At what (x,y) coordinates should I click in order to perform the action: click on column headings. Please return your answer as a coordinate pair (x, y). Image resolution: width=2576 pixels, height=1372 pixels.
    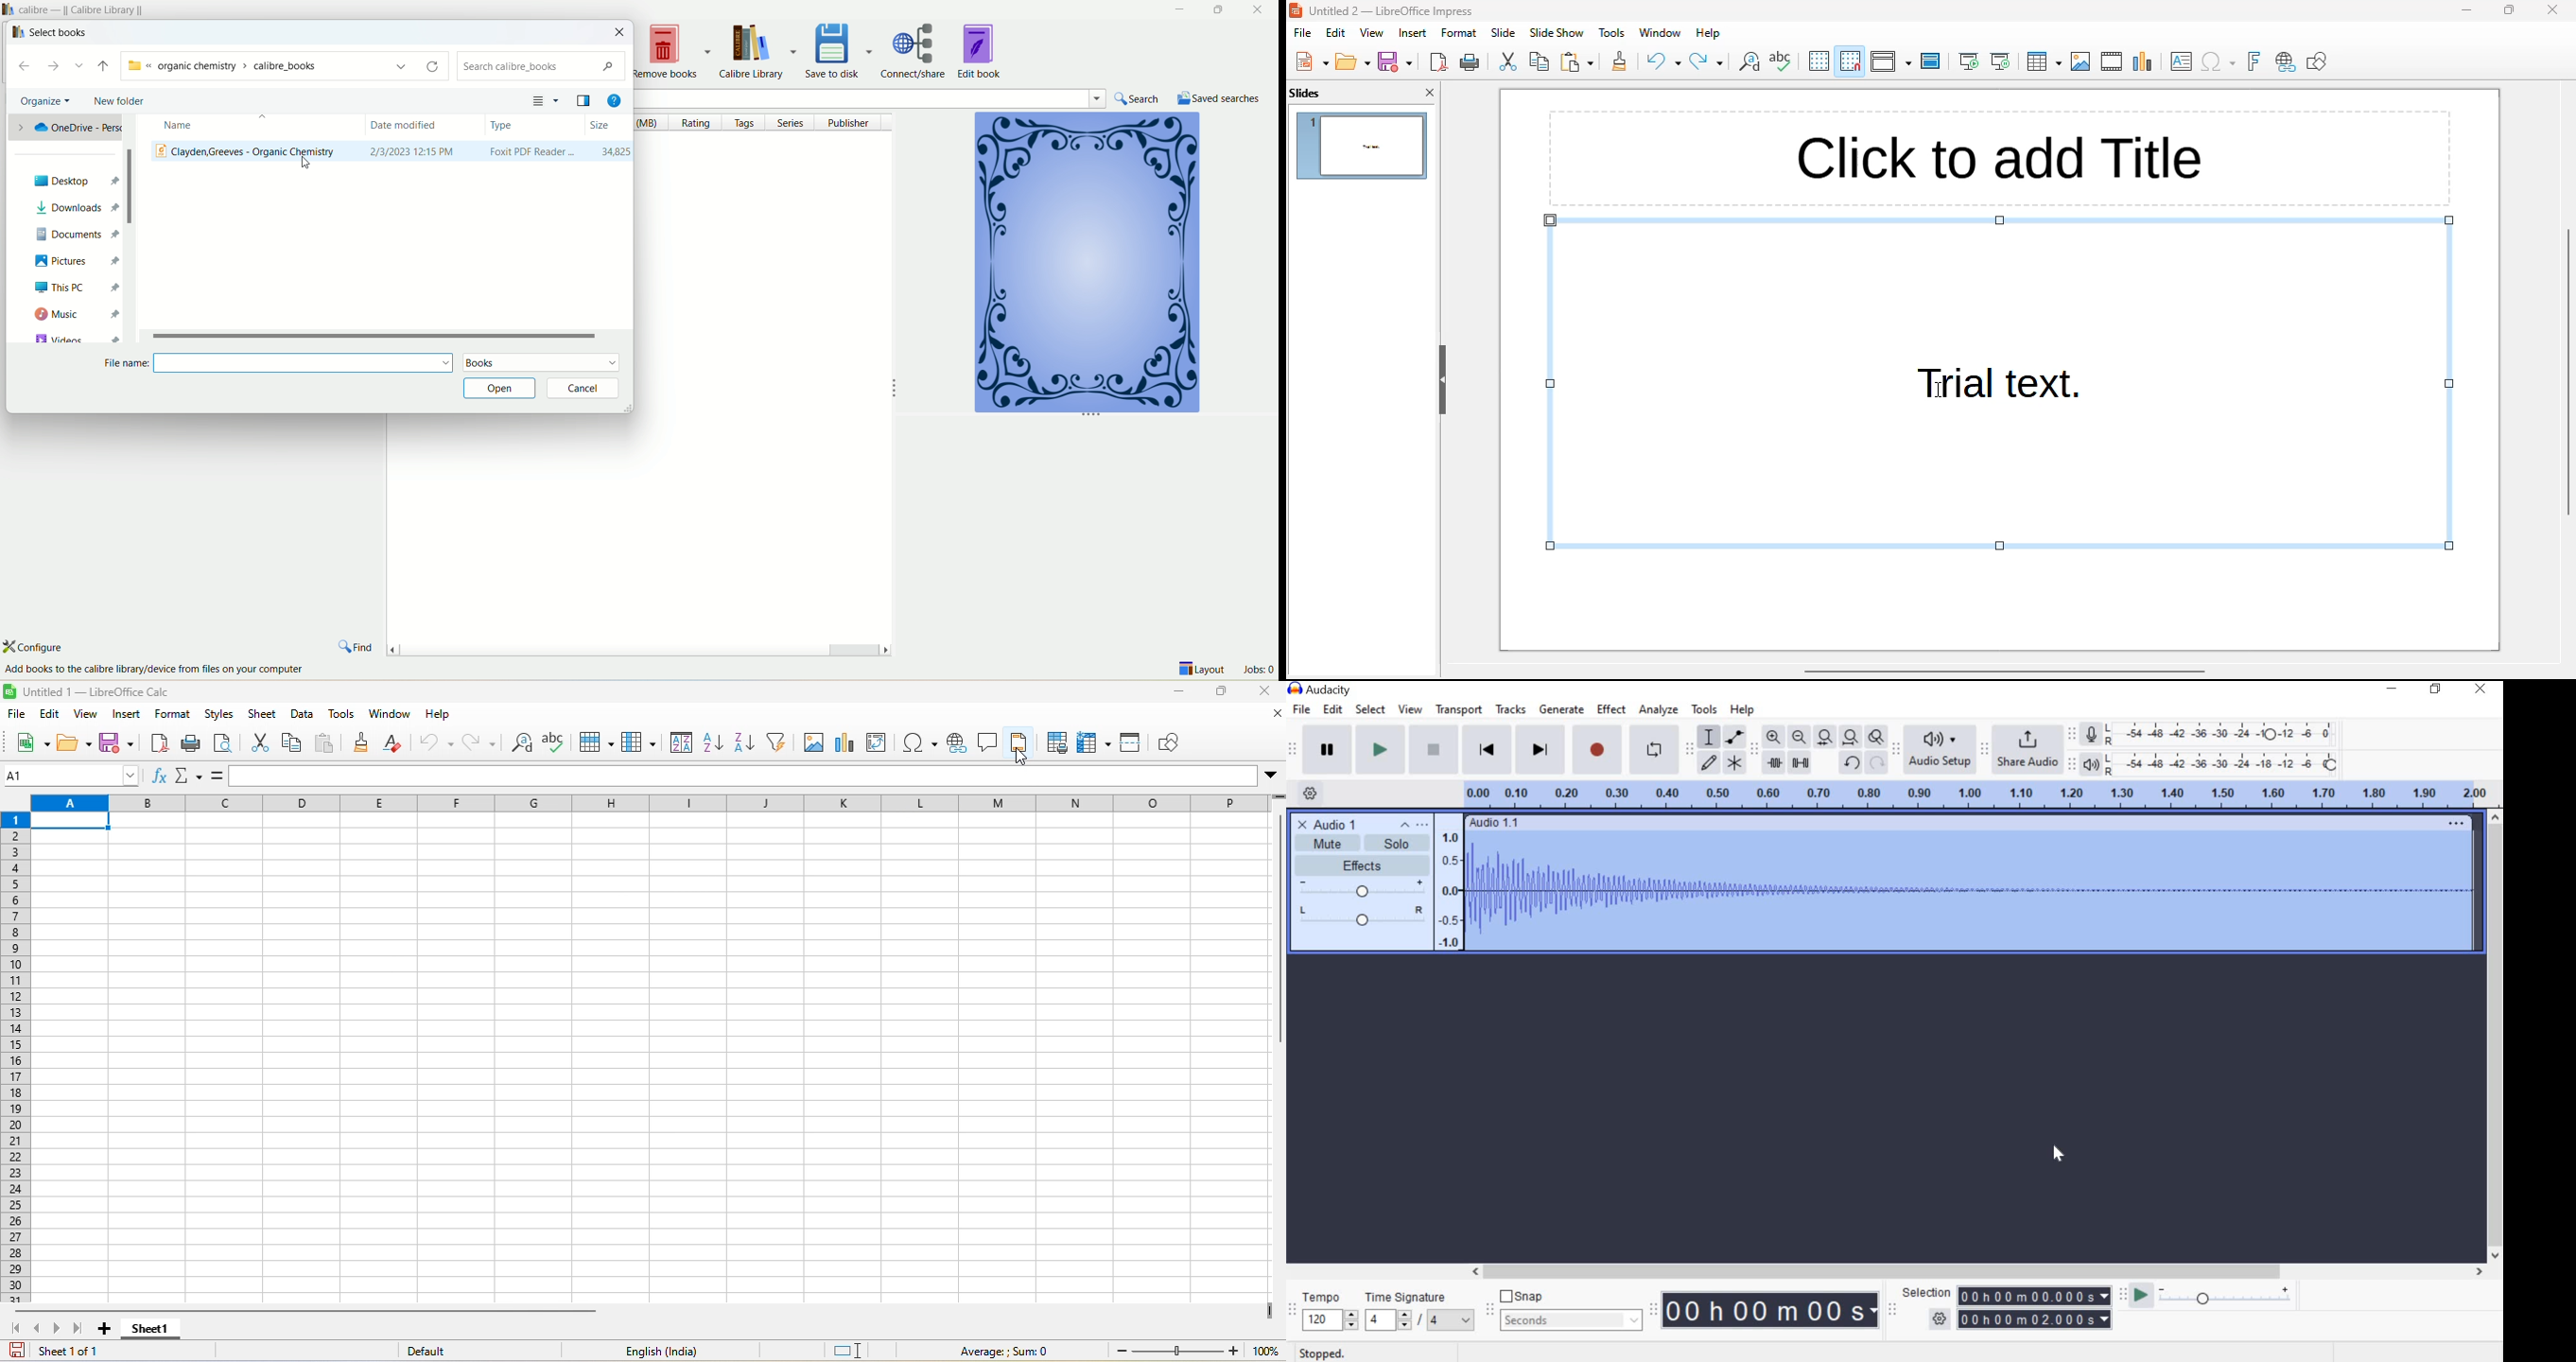
    Looking at the image, I should click on (647, 803).